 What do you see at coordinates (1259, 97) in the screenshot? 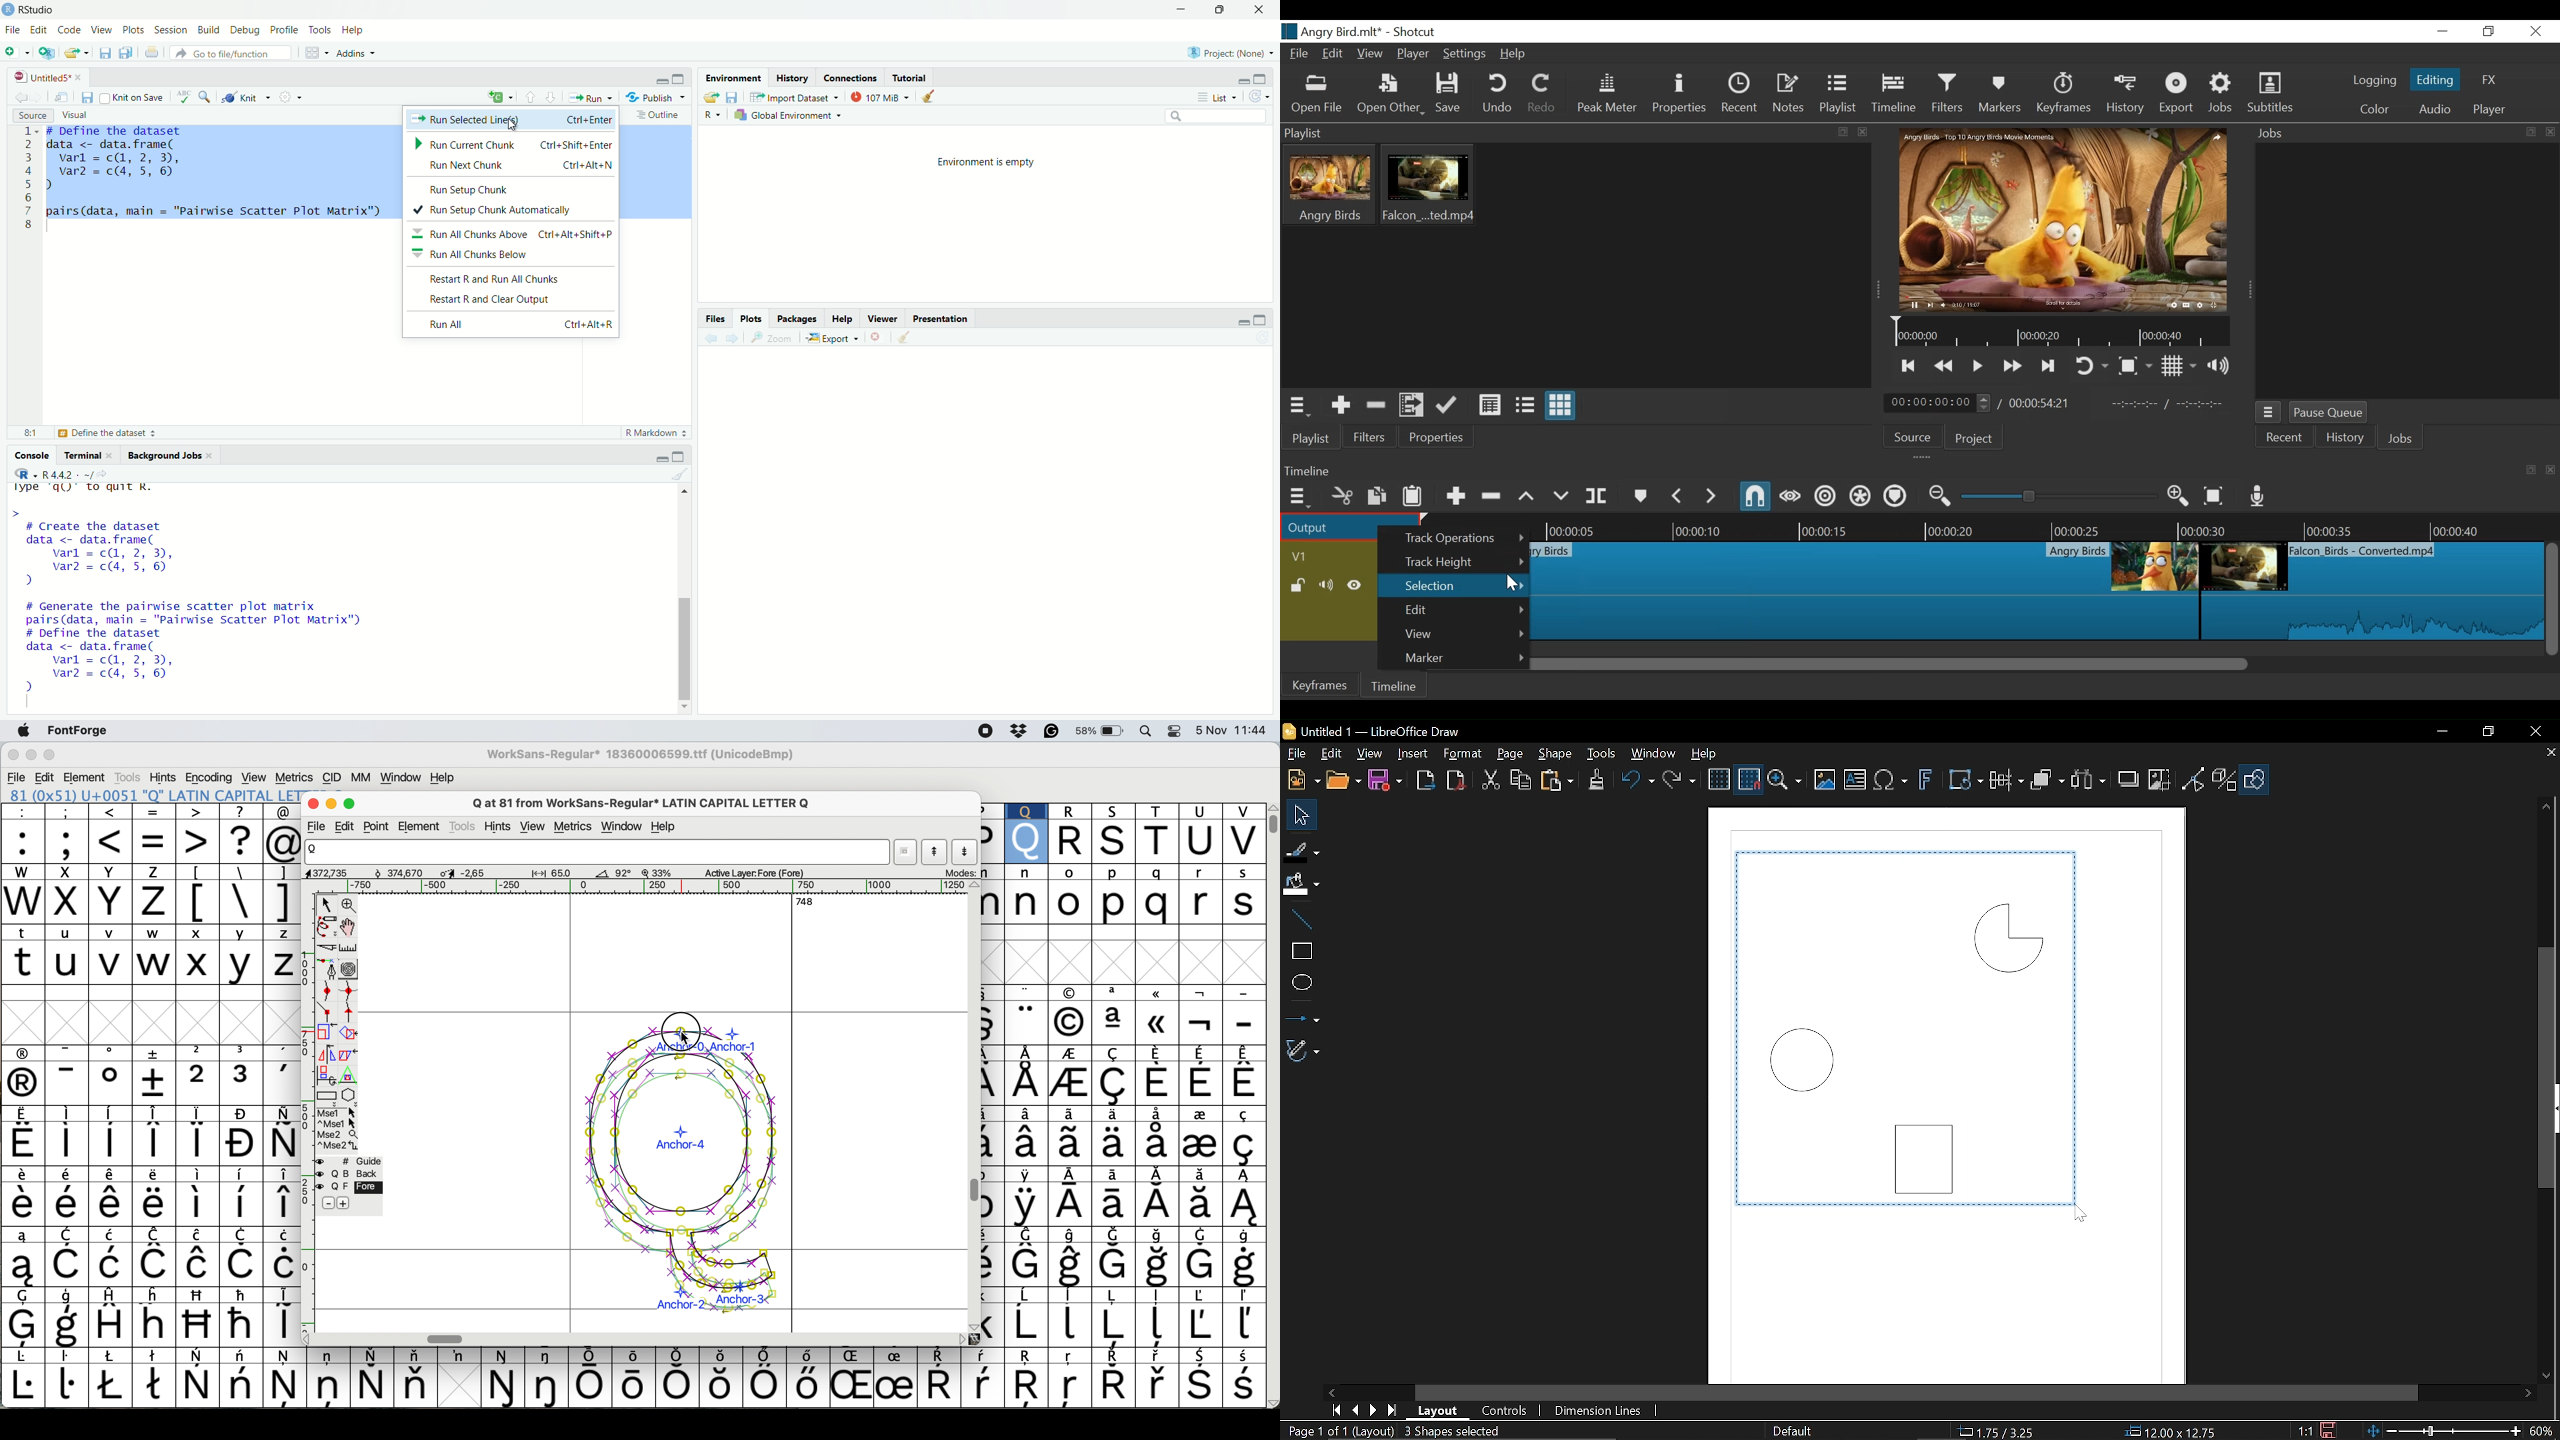
I see `Refresh the list of objects in the environment` at bounding box center [1259, 97].